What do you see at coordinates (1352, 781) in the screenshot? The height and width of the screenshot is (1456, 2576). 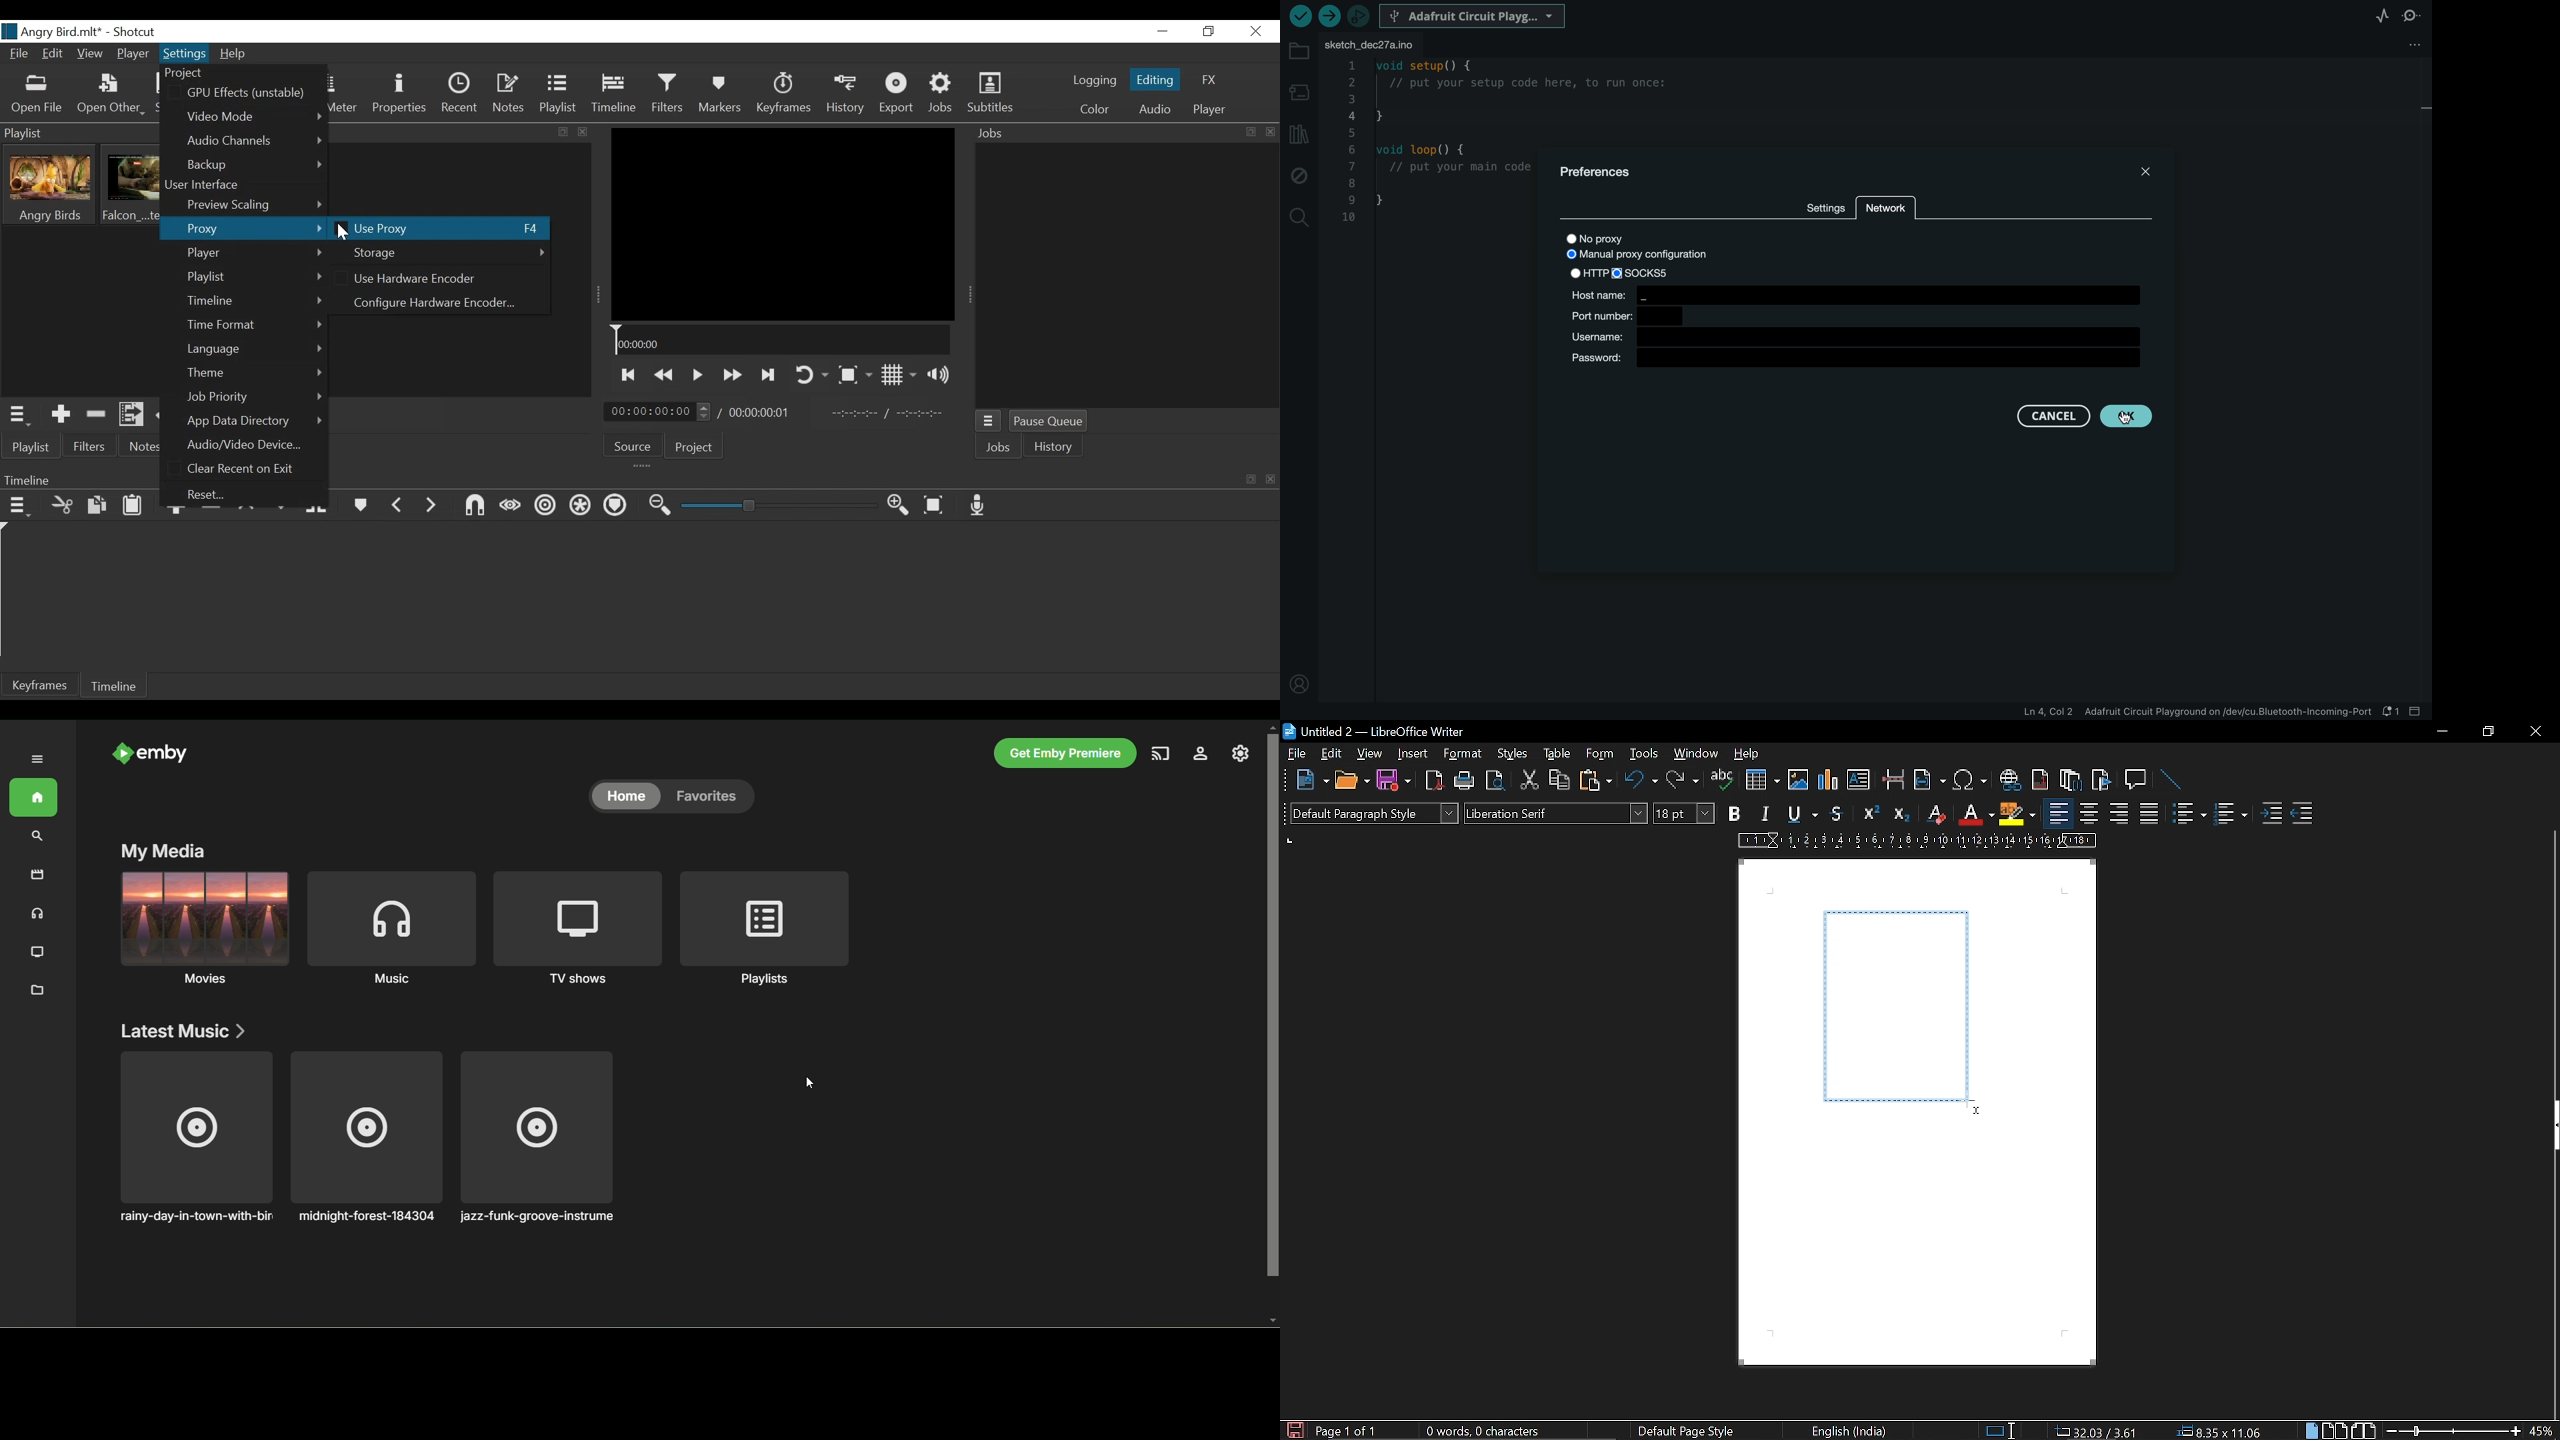 I see `open` at bounding box center [1352, 781].